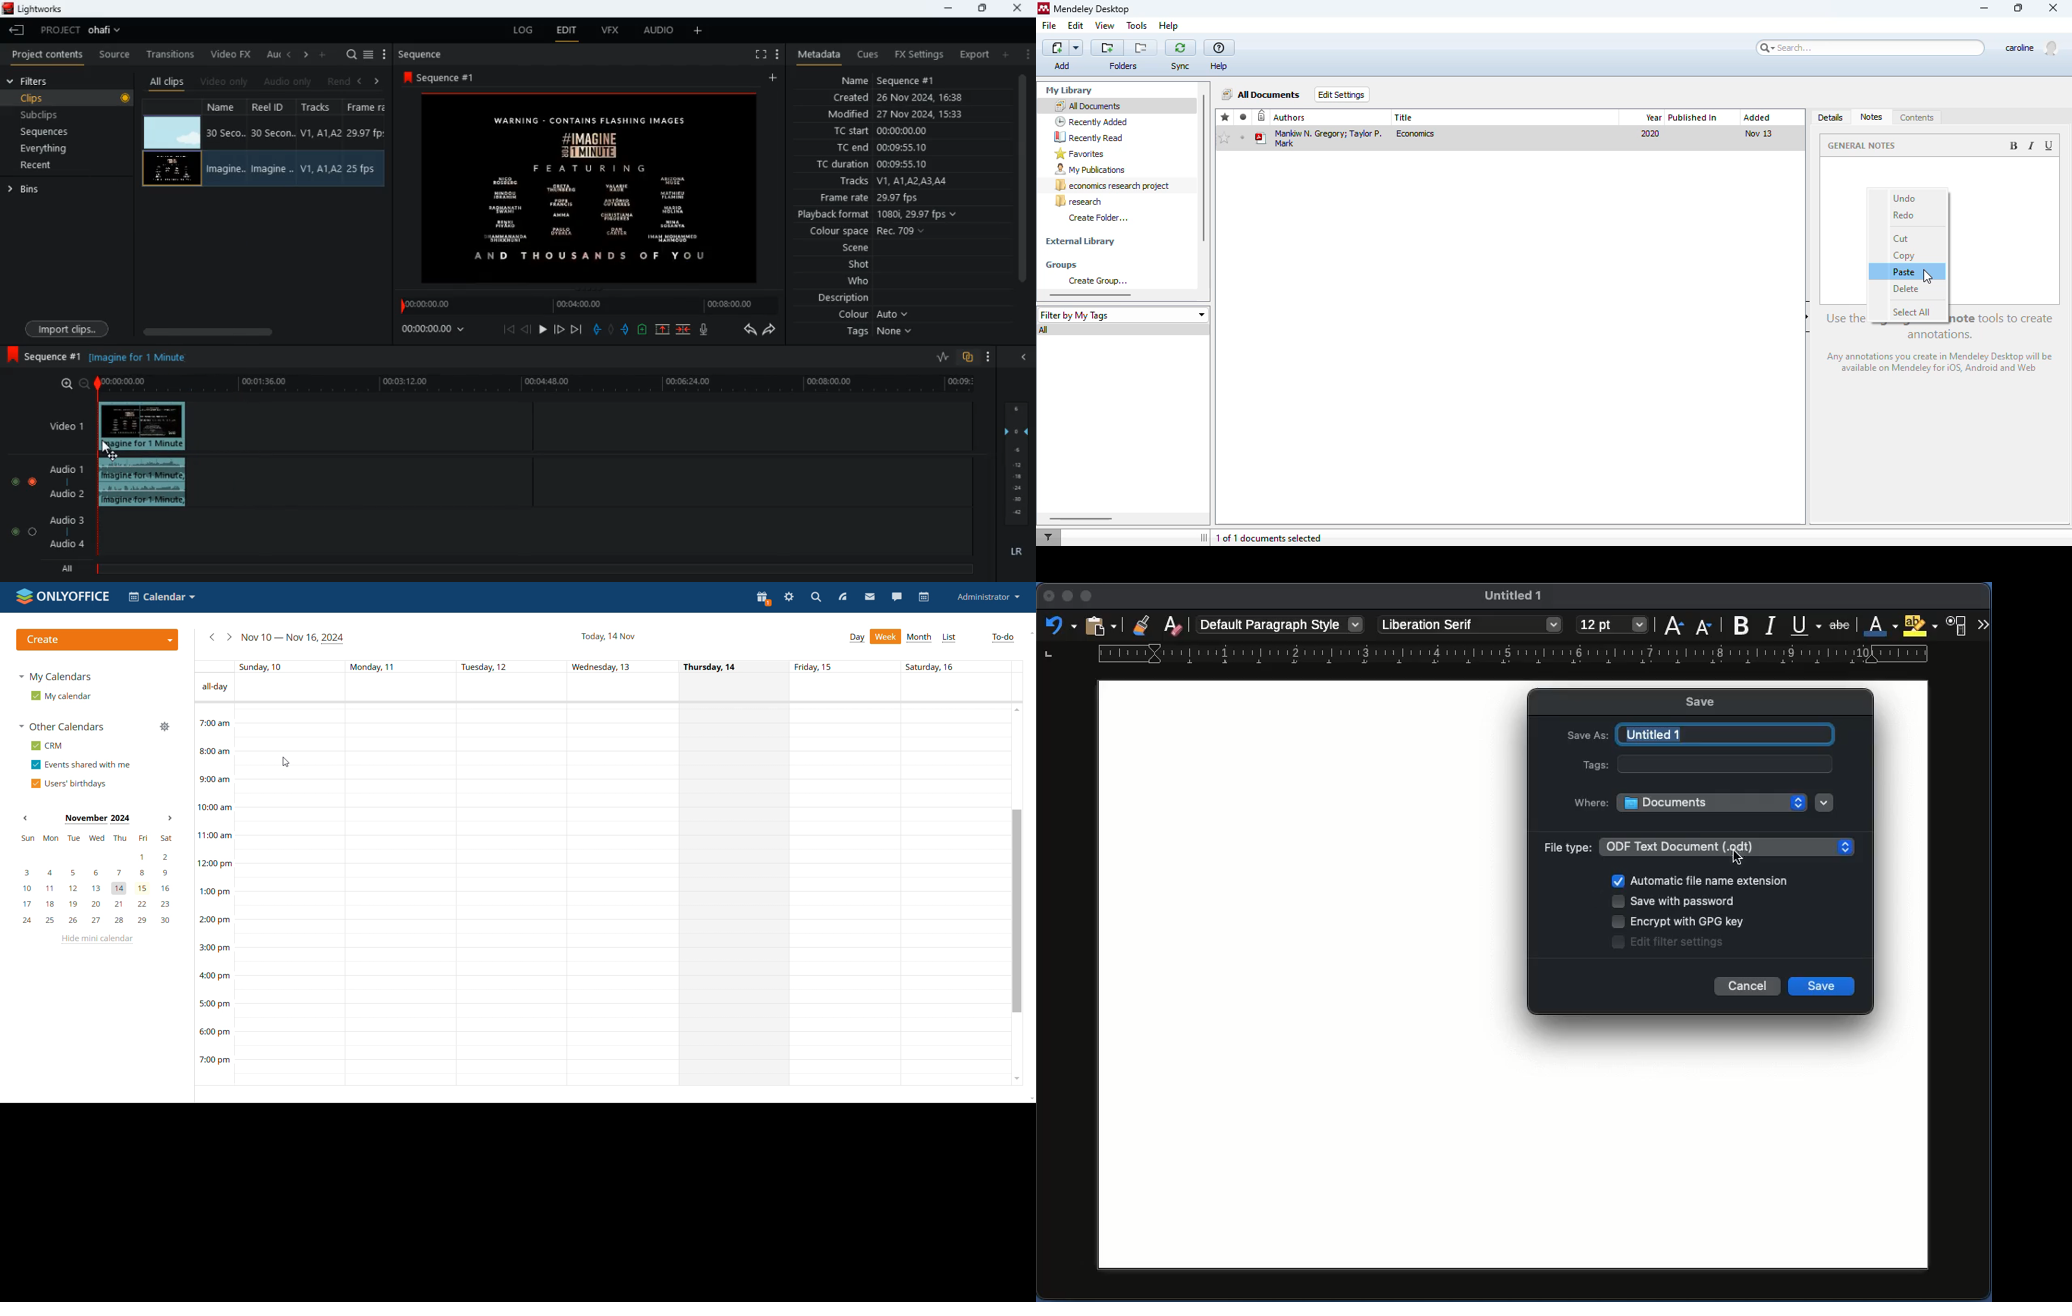 The image size is (2072, 1316). Describe the element at coordinates (946, 9) in the screenshot. I see `minimize` at that location.